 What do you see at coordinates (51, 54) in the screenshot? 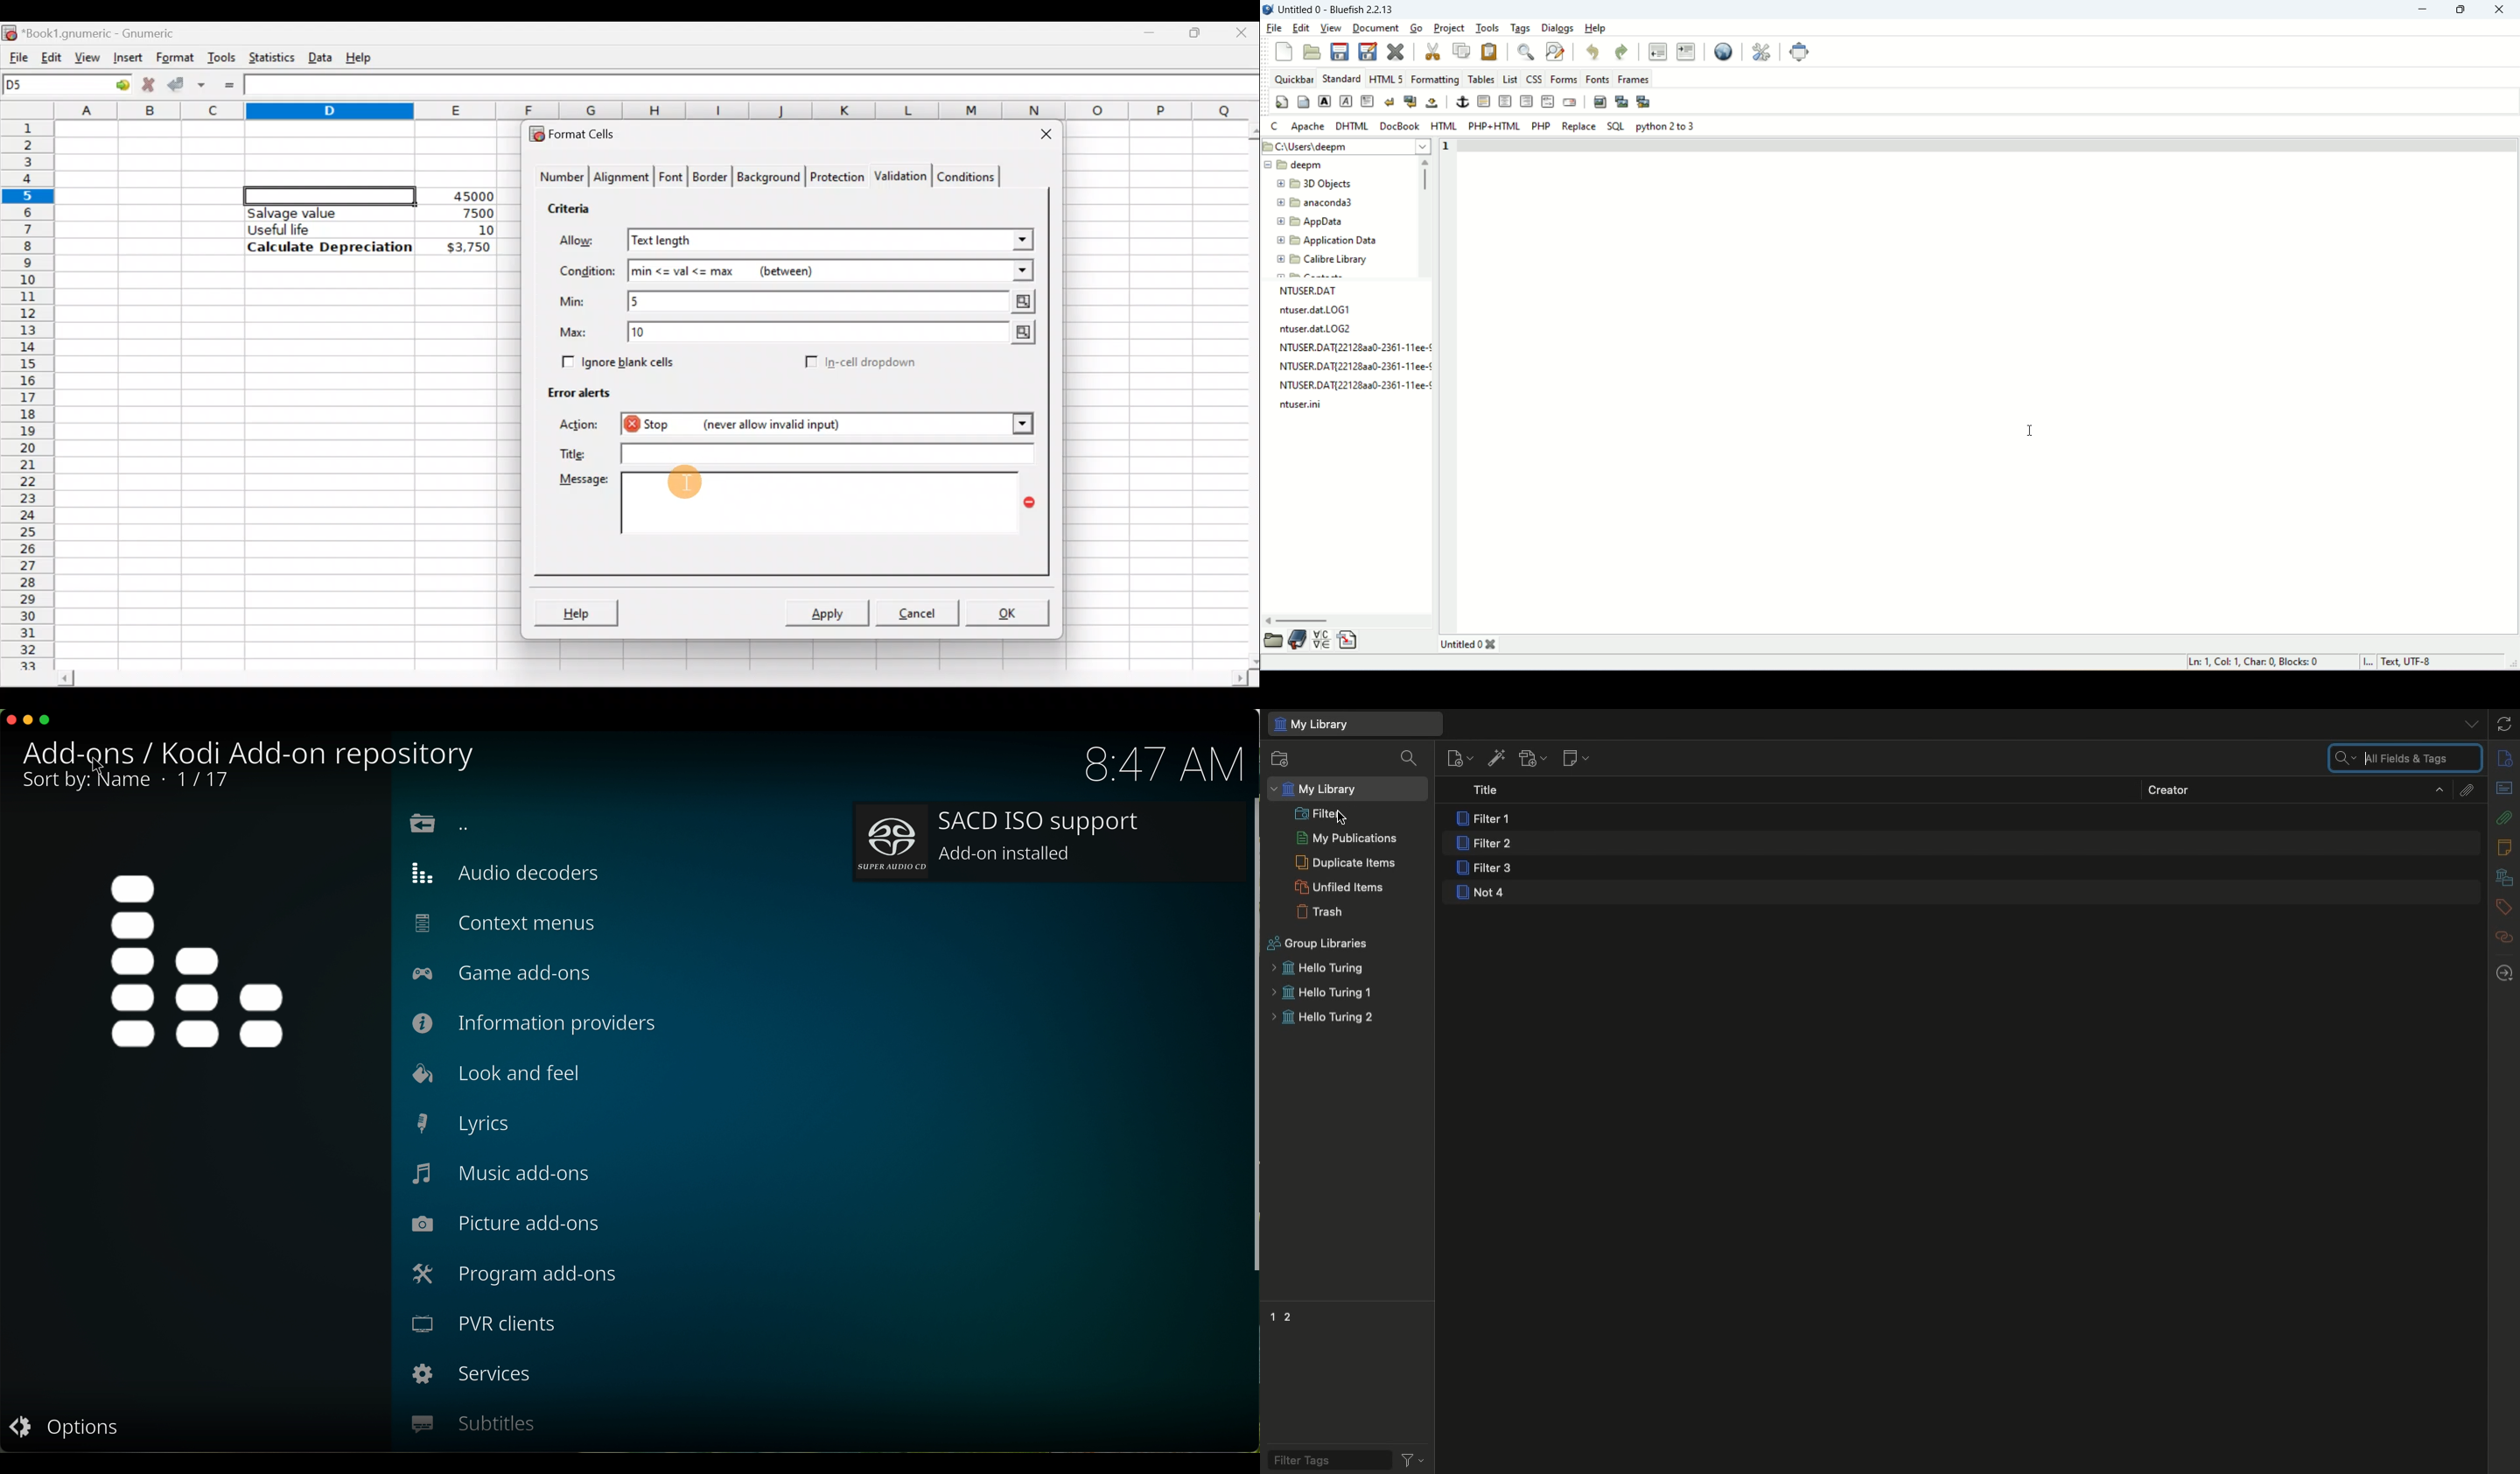
I see `Edit` at bounding box center [51, 54].